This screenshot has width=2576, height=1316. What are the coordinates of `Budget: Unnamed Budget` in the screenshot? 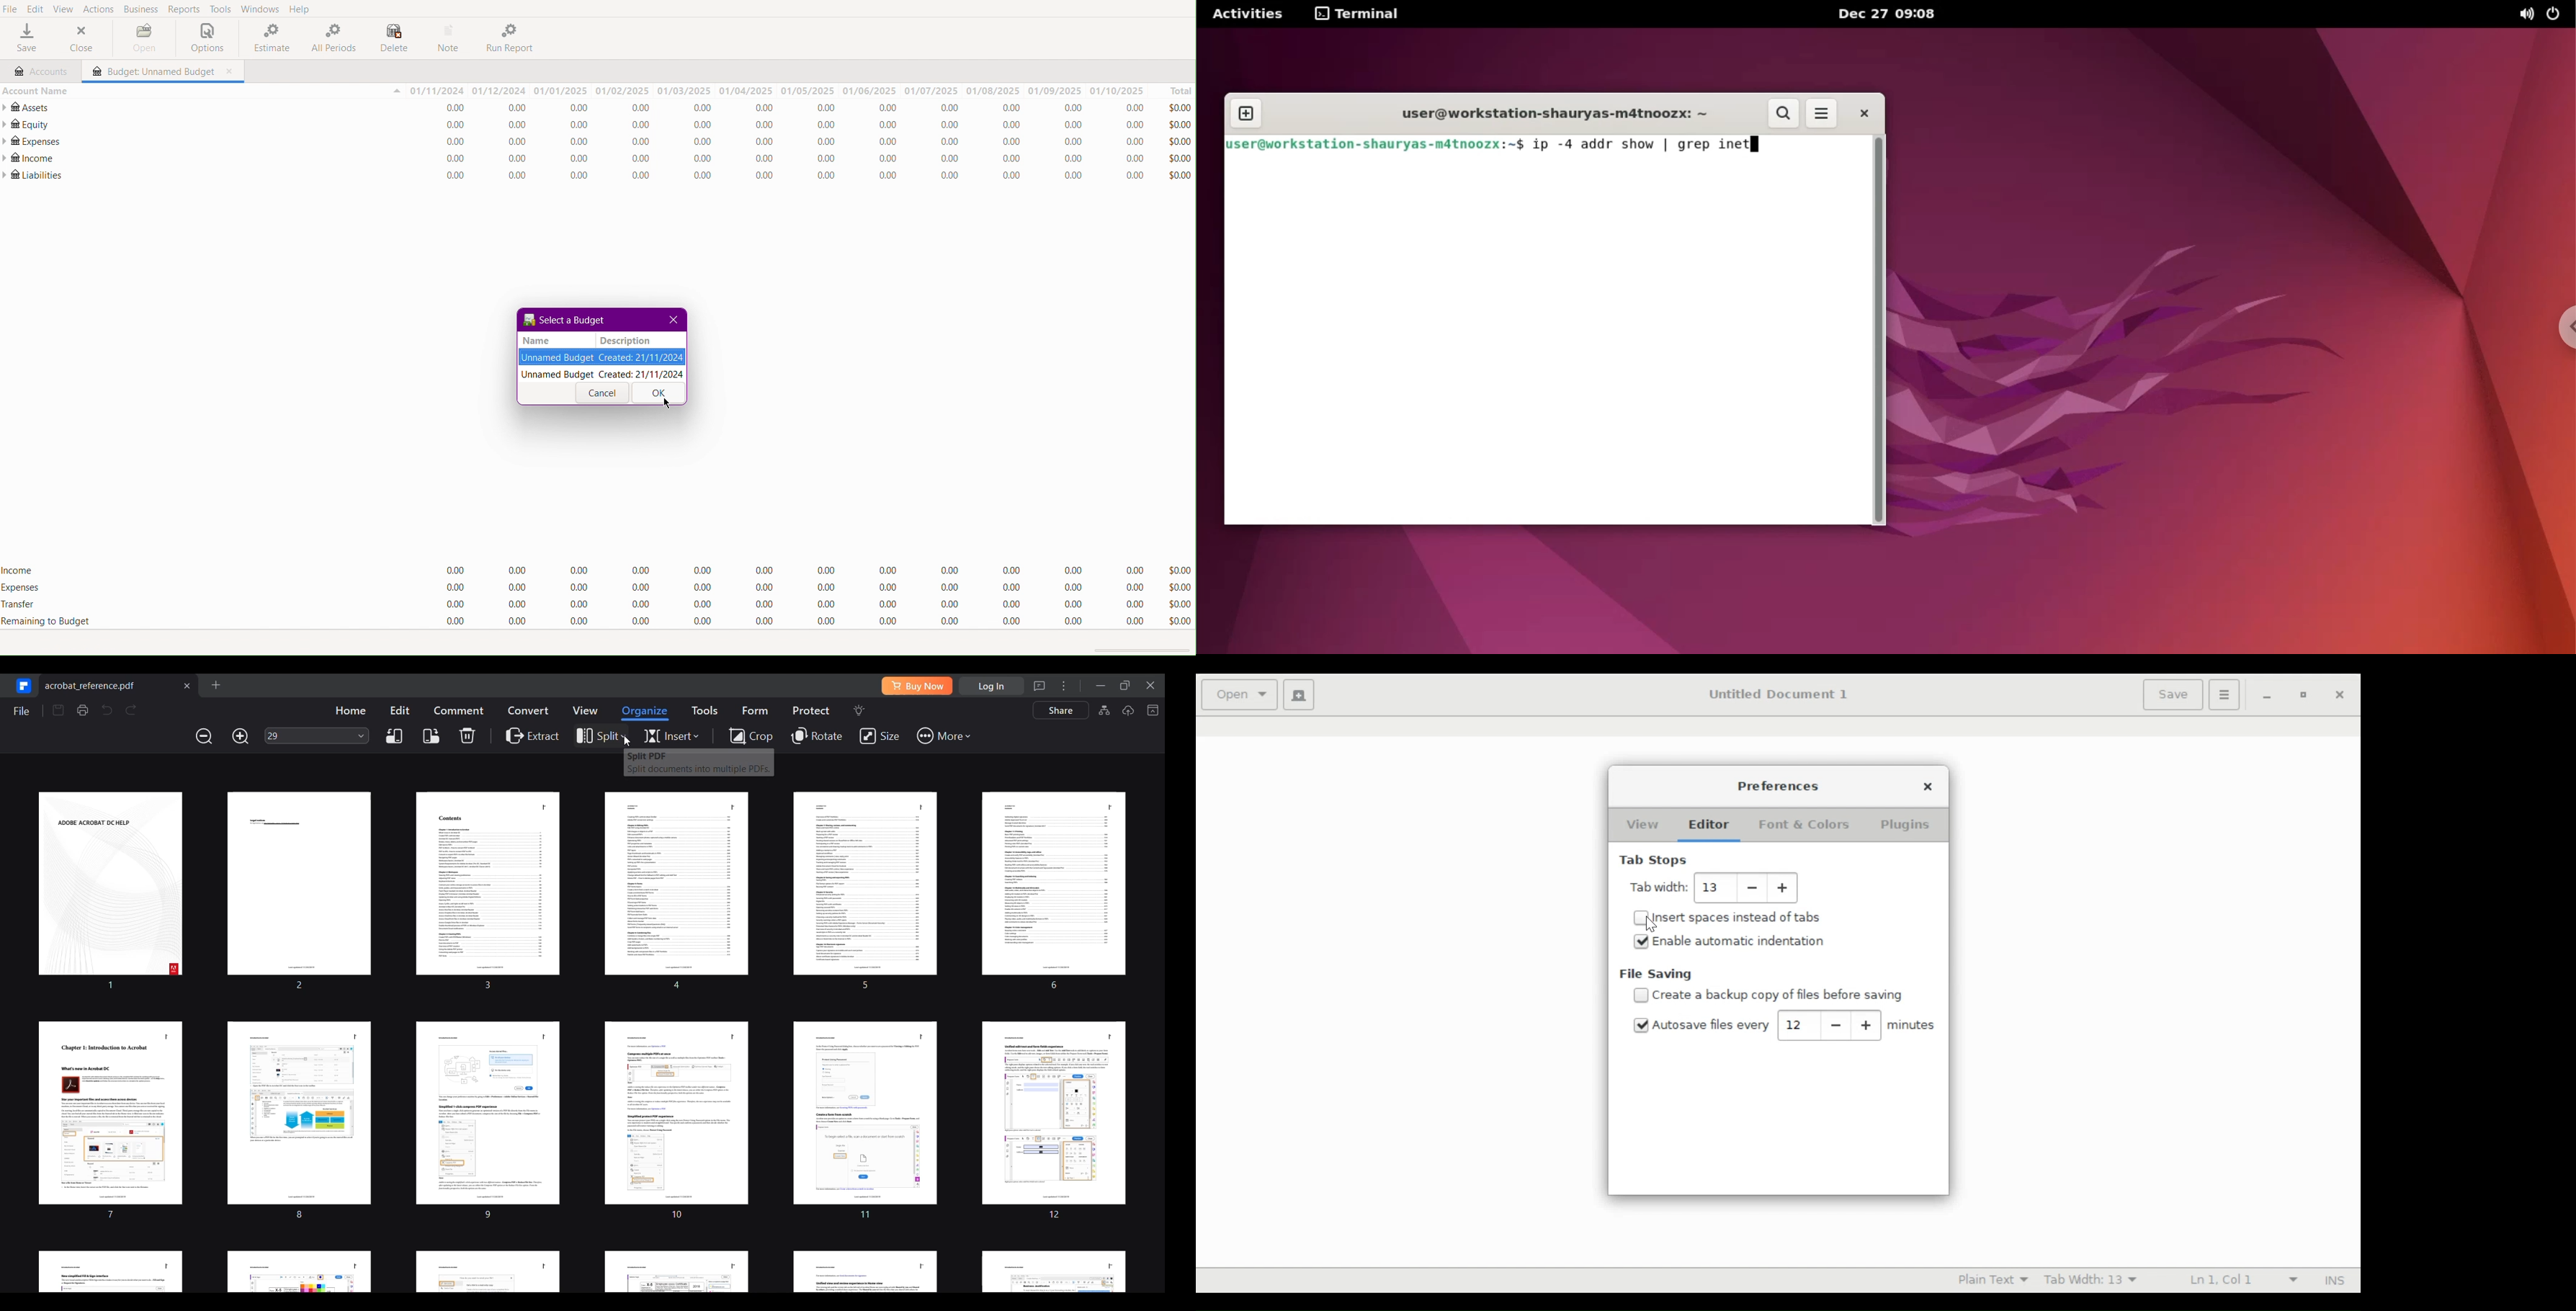 It's located at (150, 72).